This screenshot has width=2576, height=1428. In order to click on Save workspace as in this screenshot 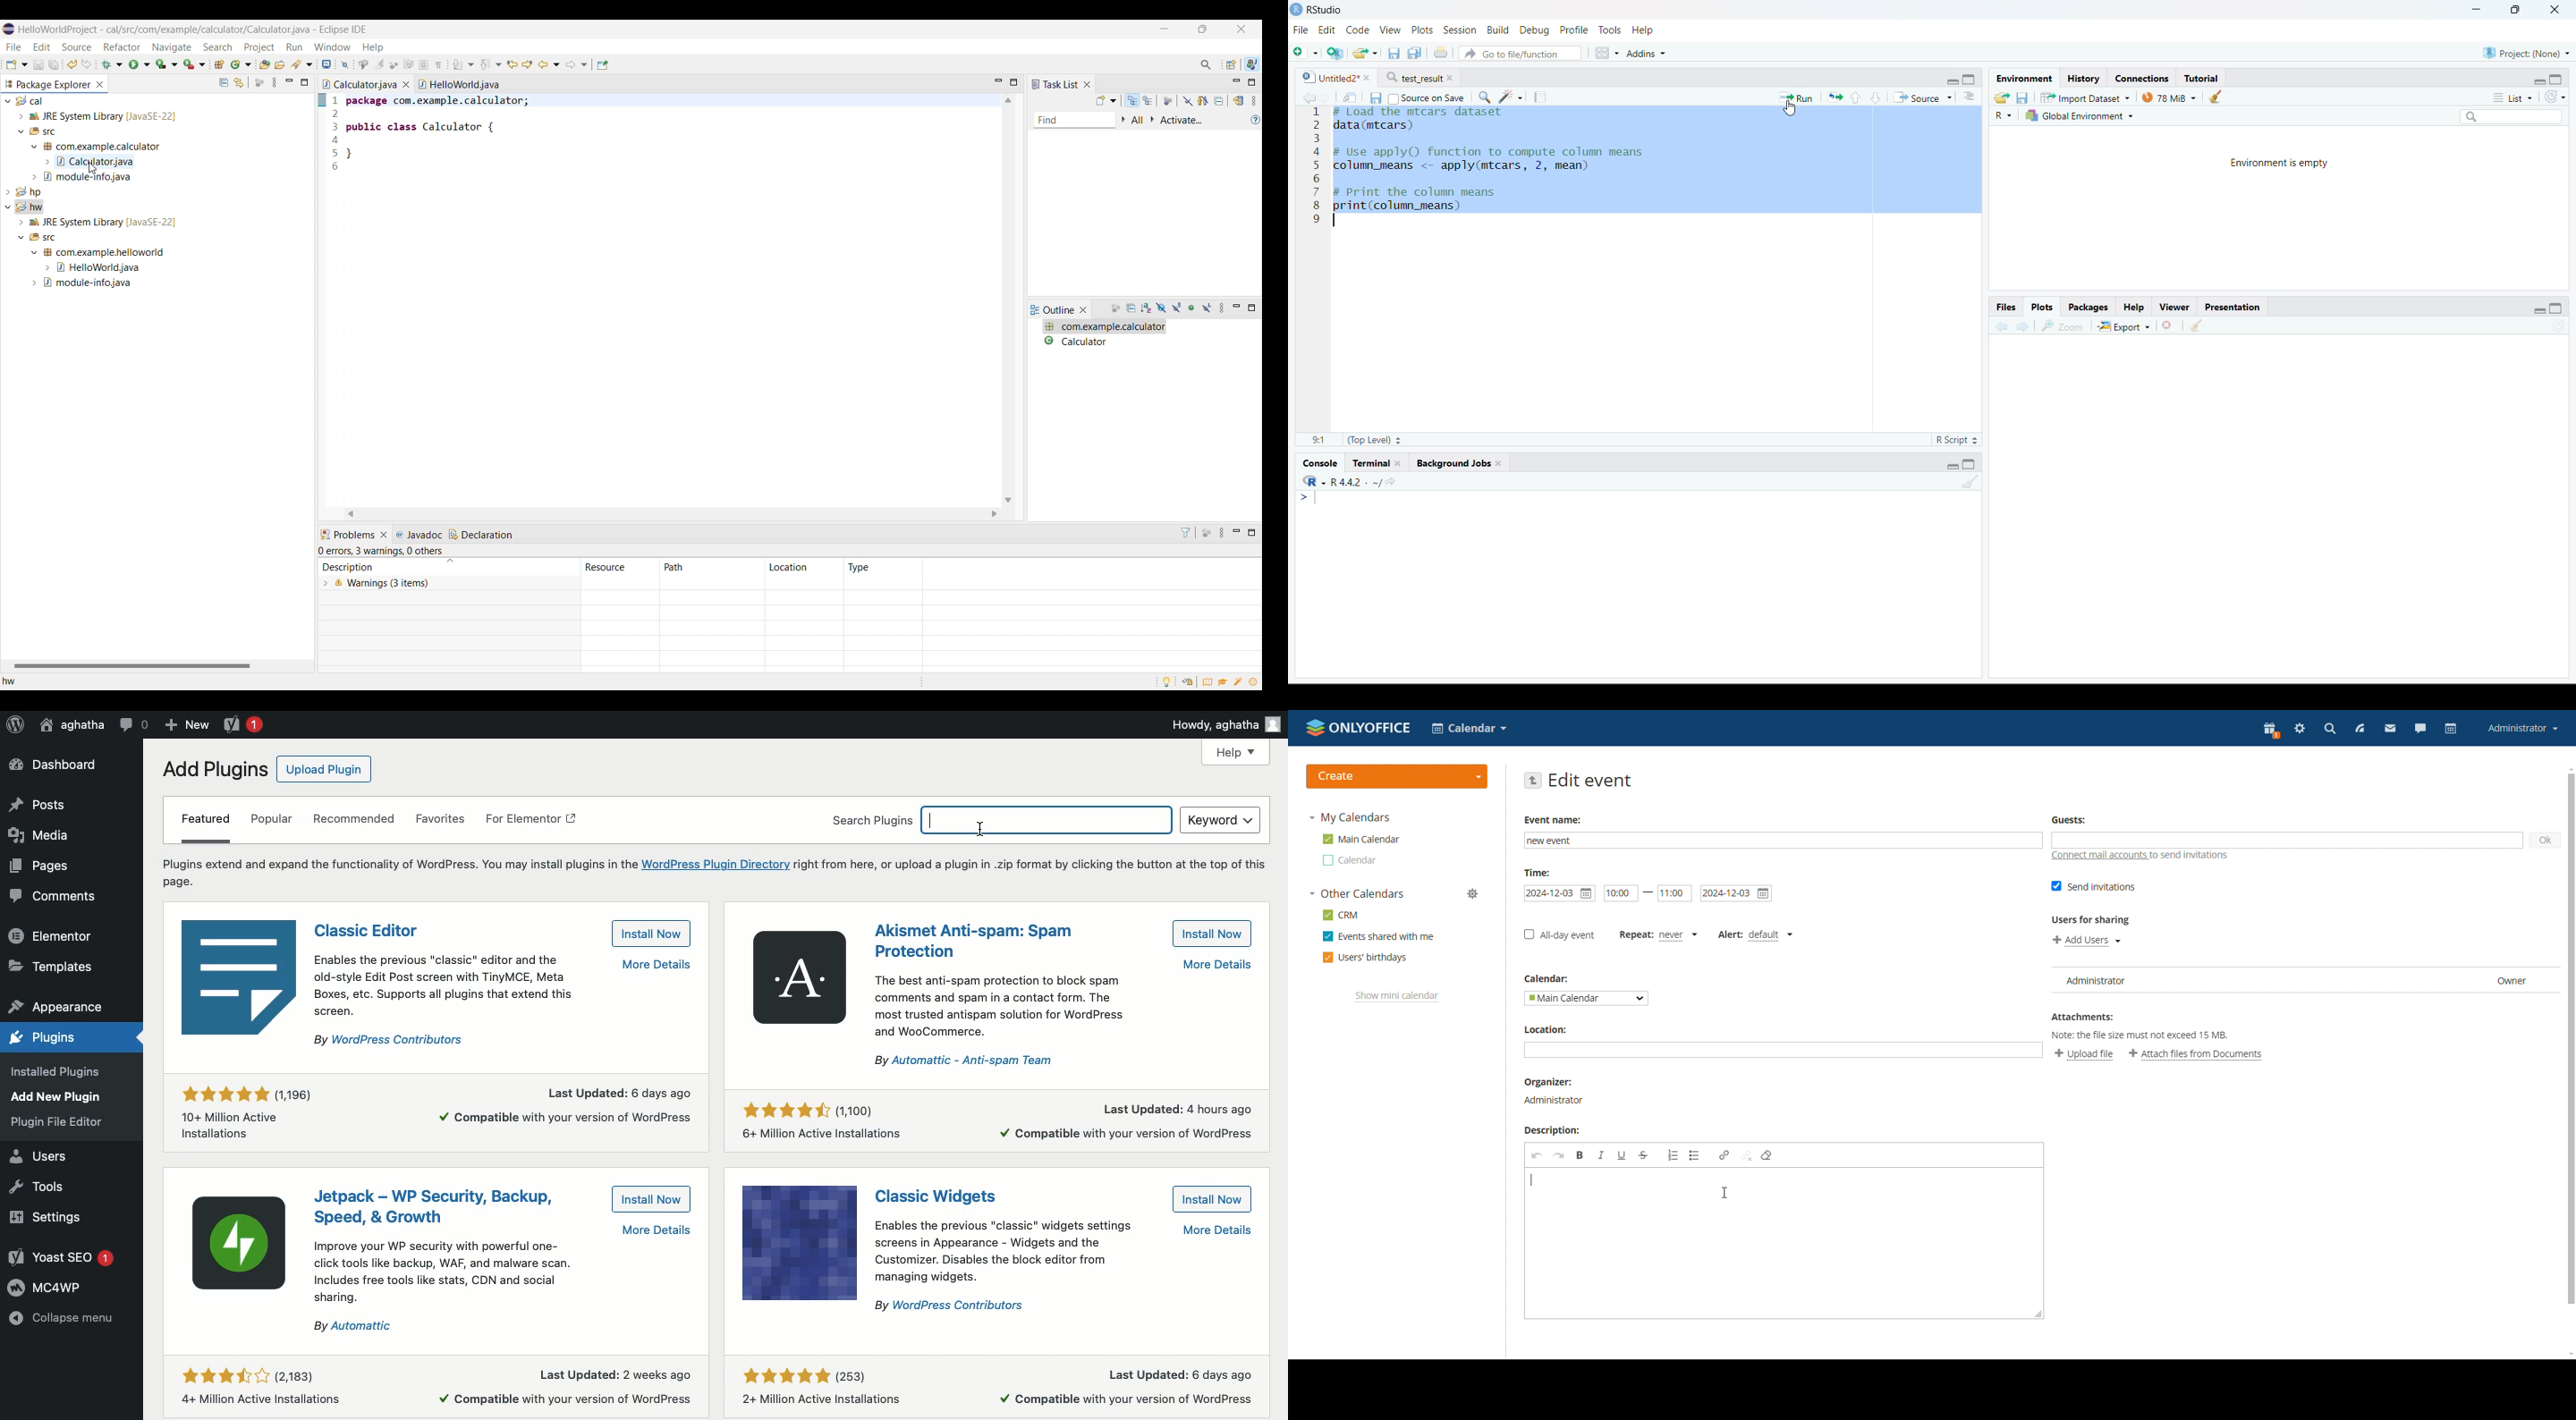, I will do `click(2023, 97)`.